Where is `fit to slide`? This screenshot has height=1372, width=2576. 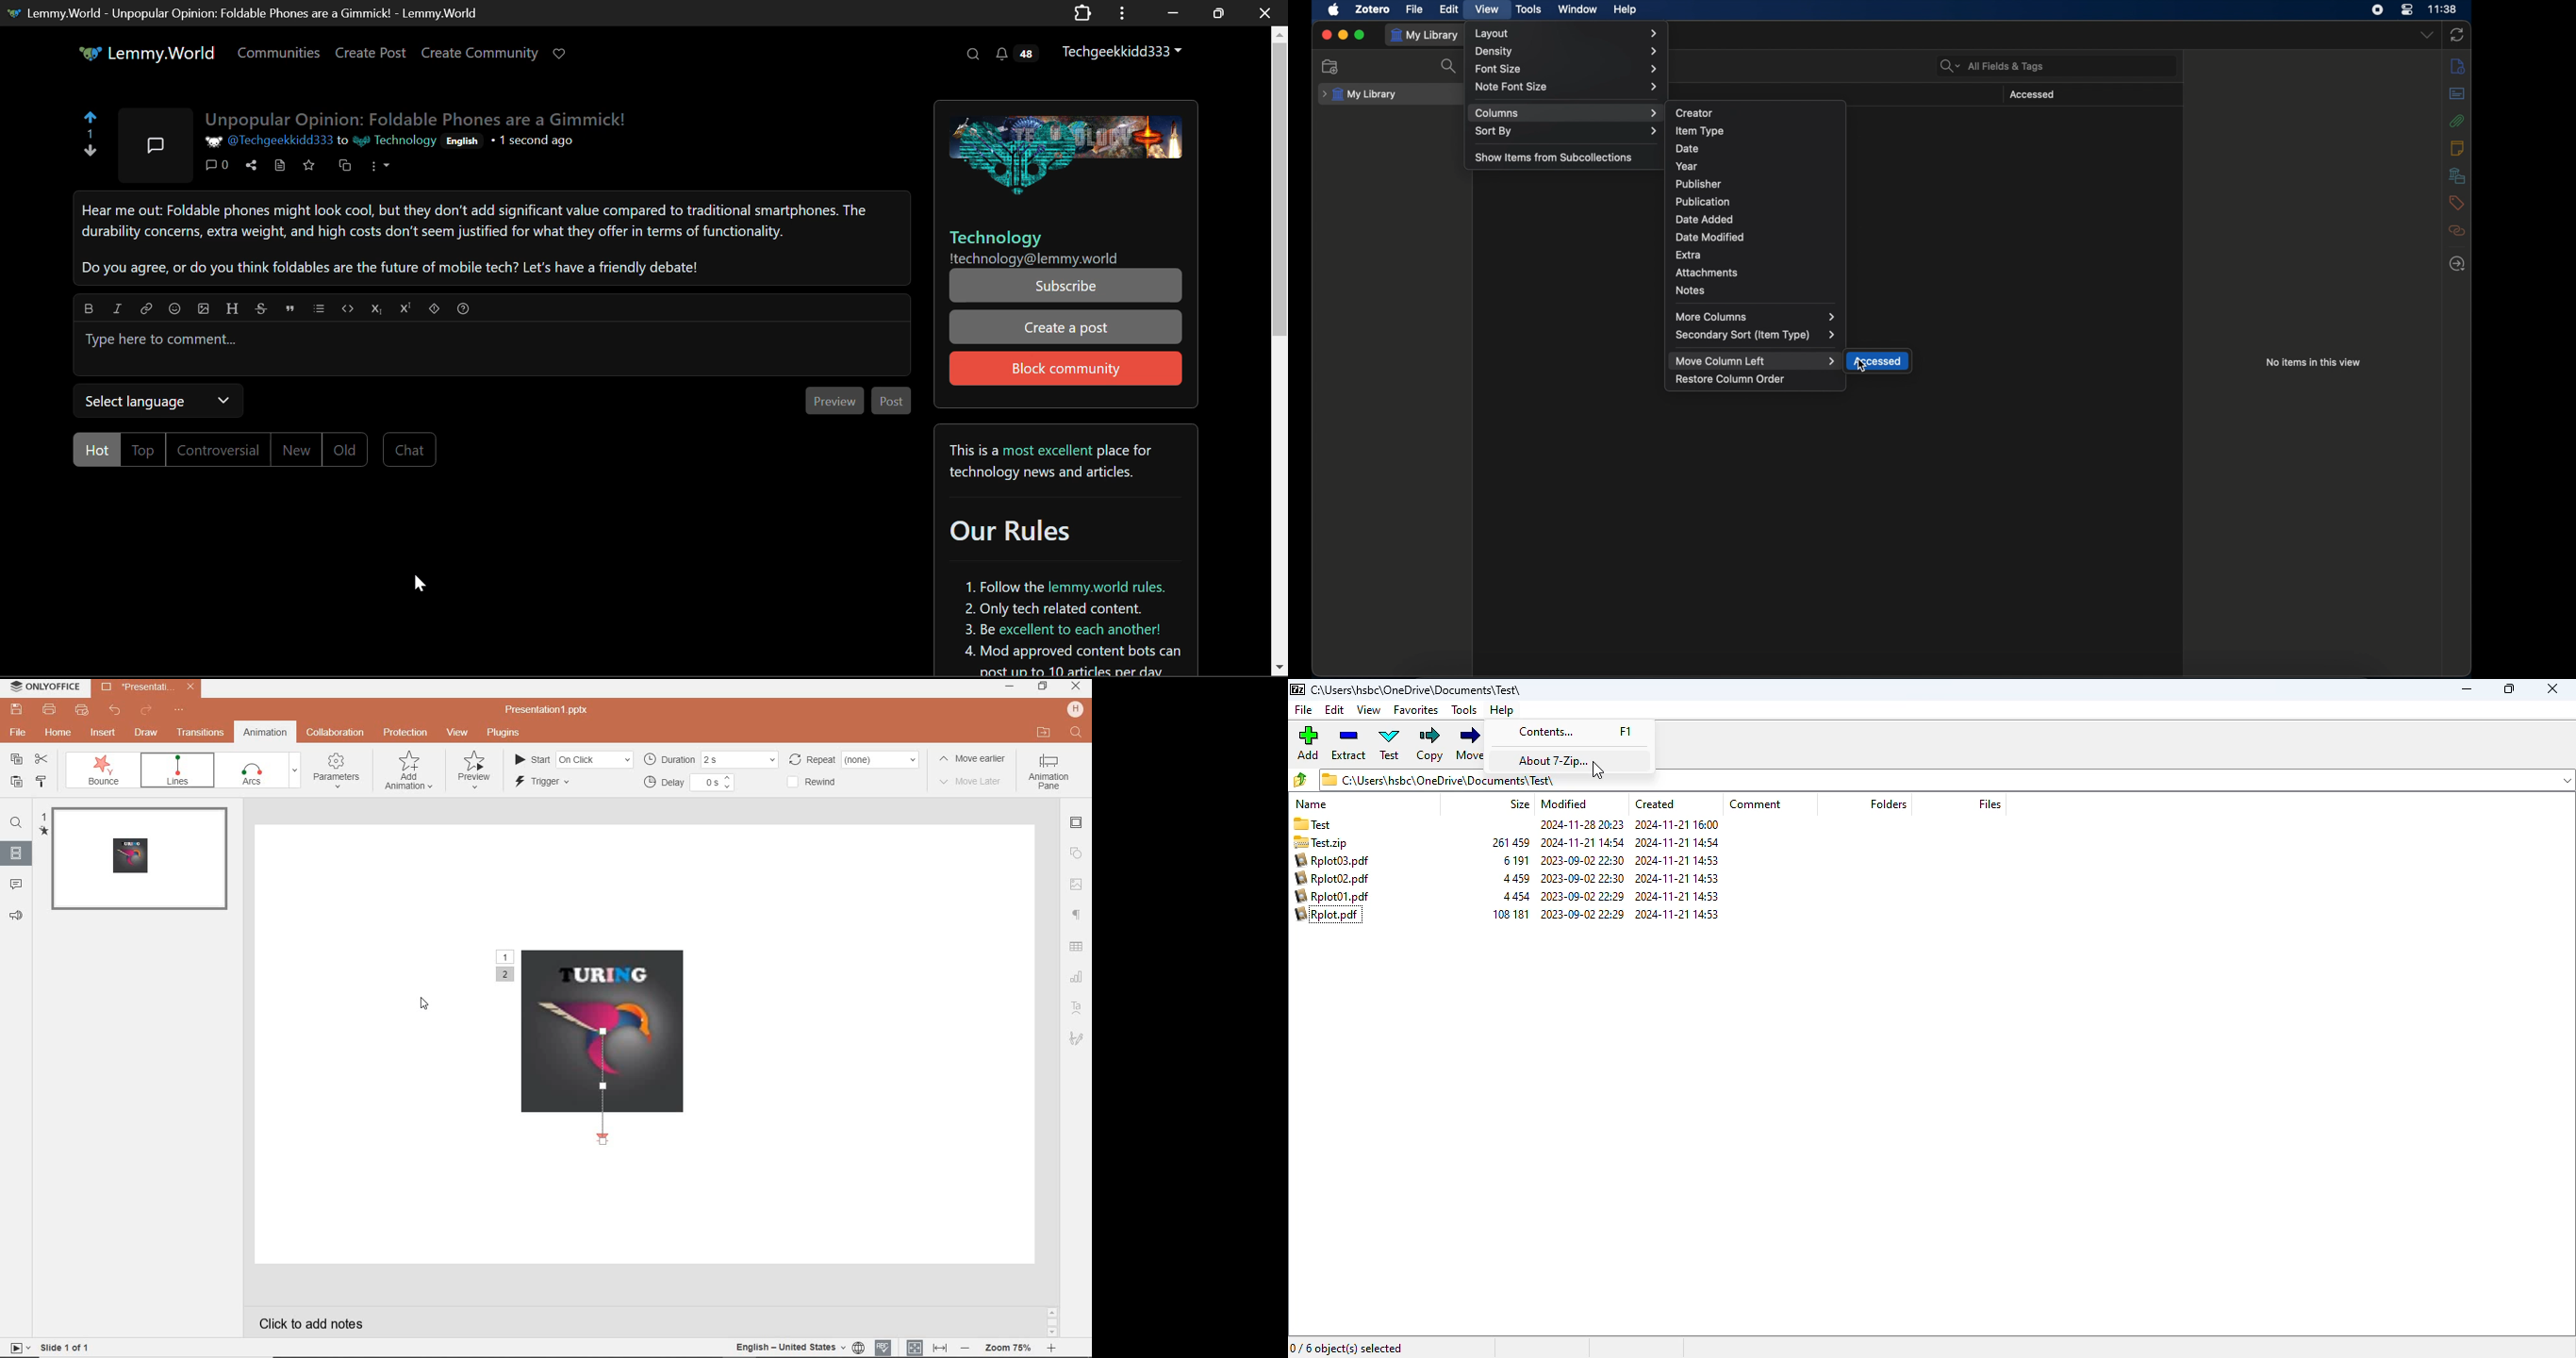
fit to slide is located at coordinates (916, 1347).